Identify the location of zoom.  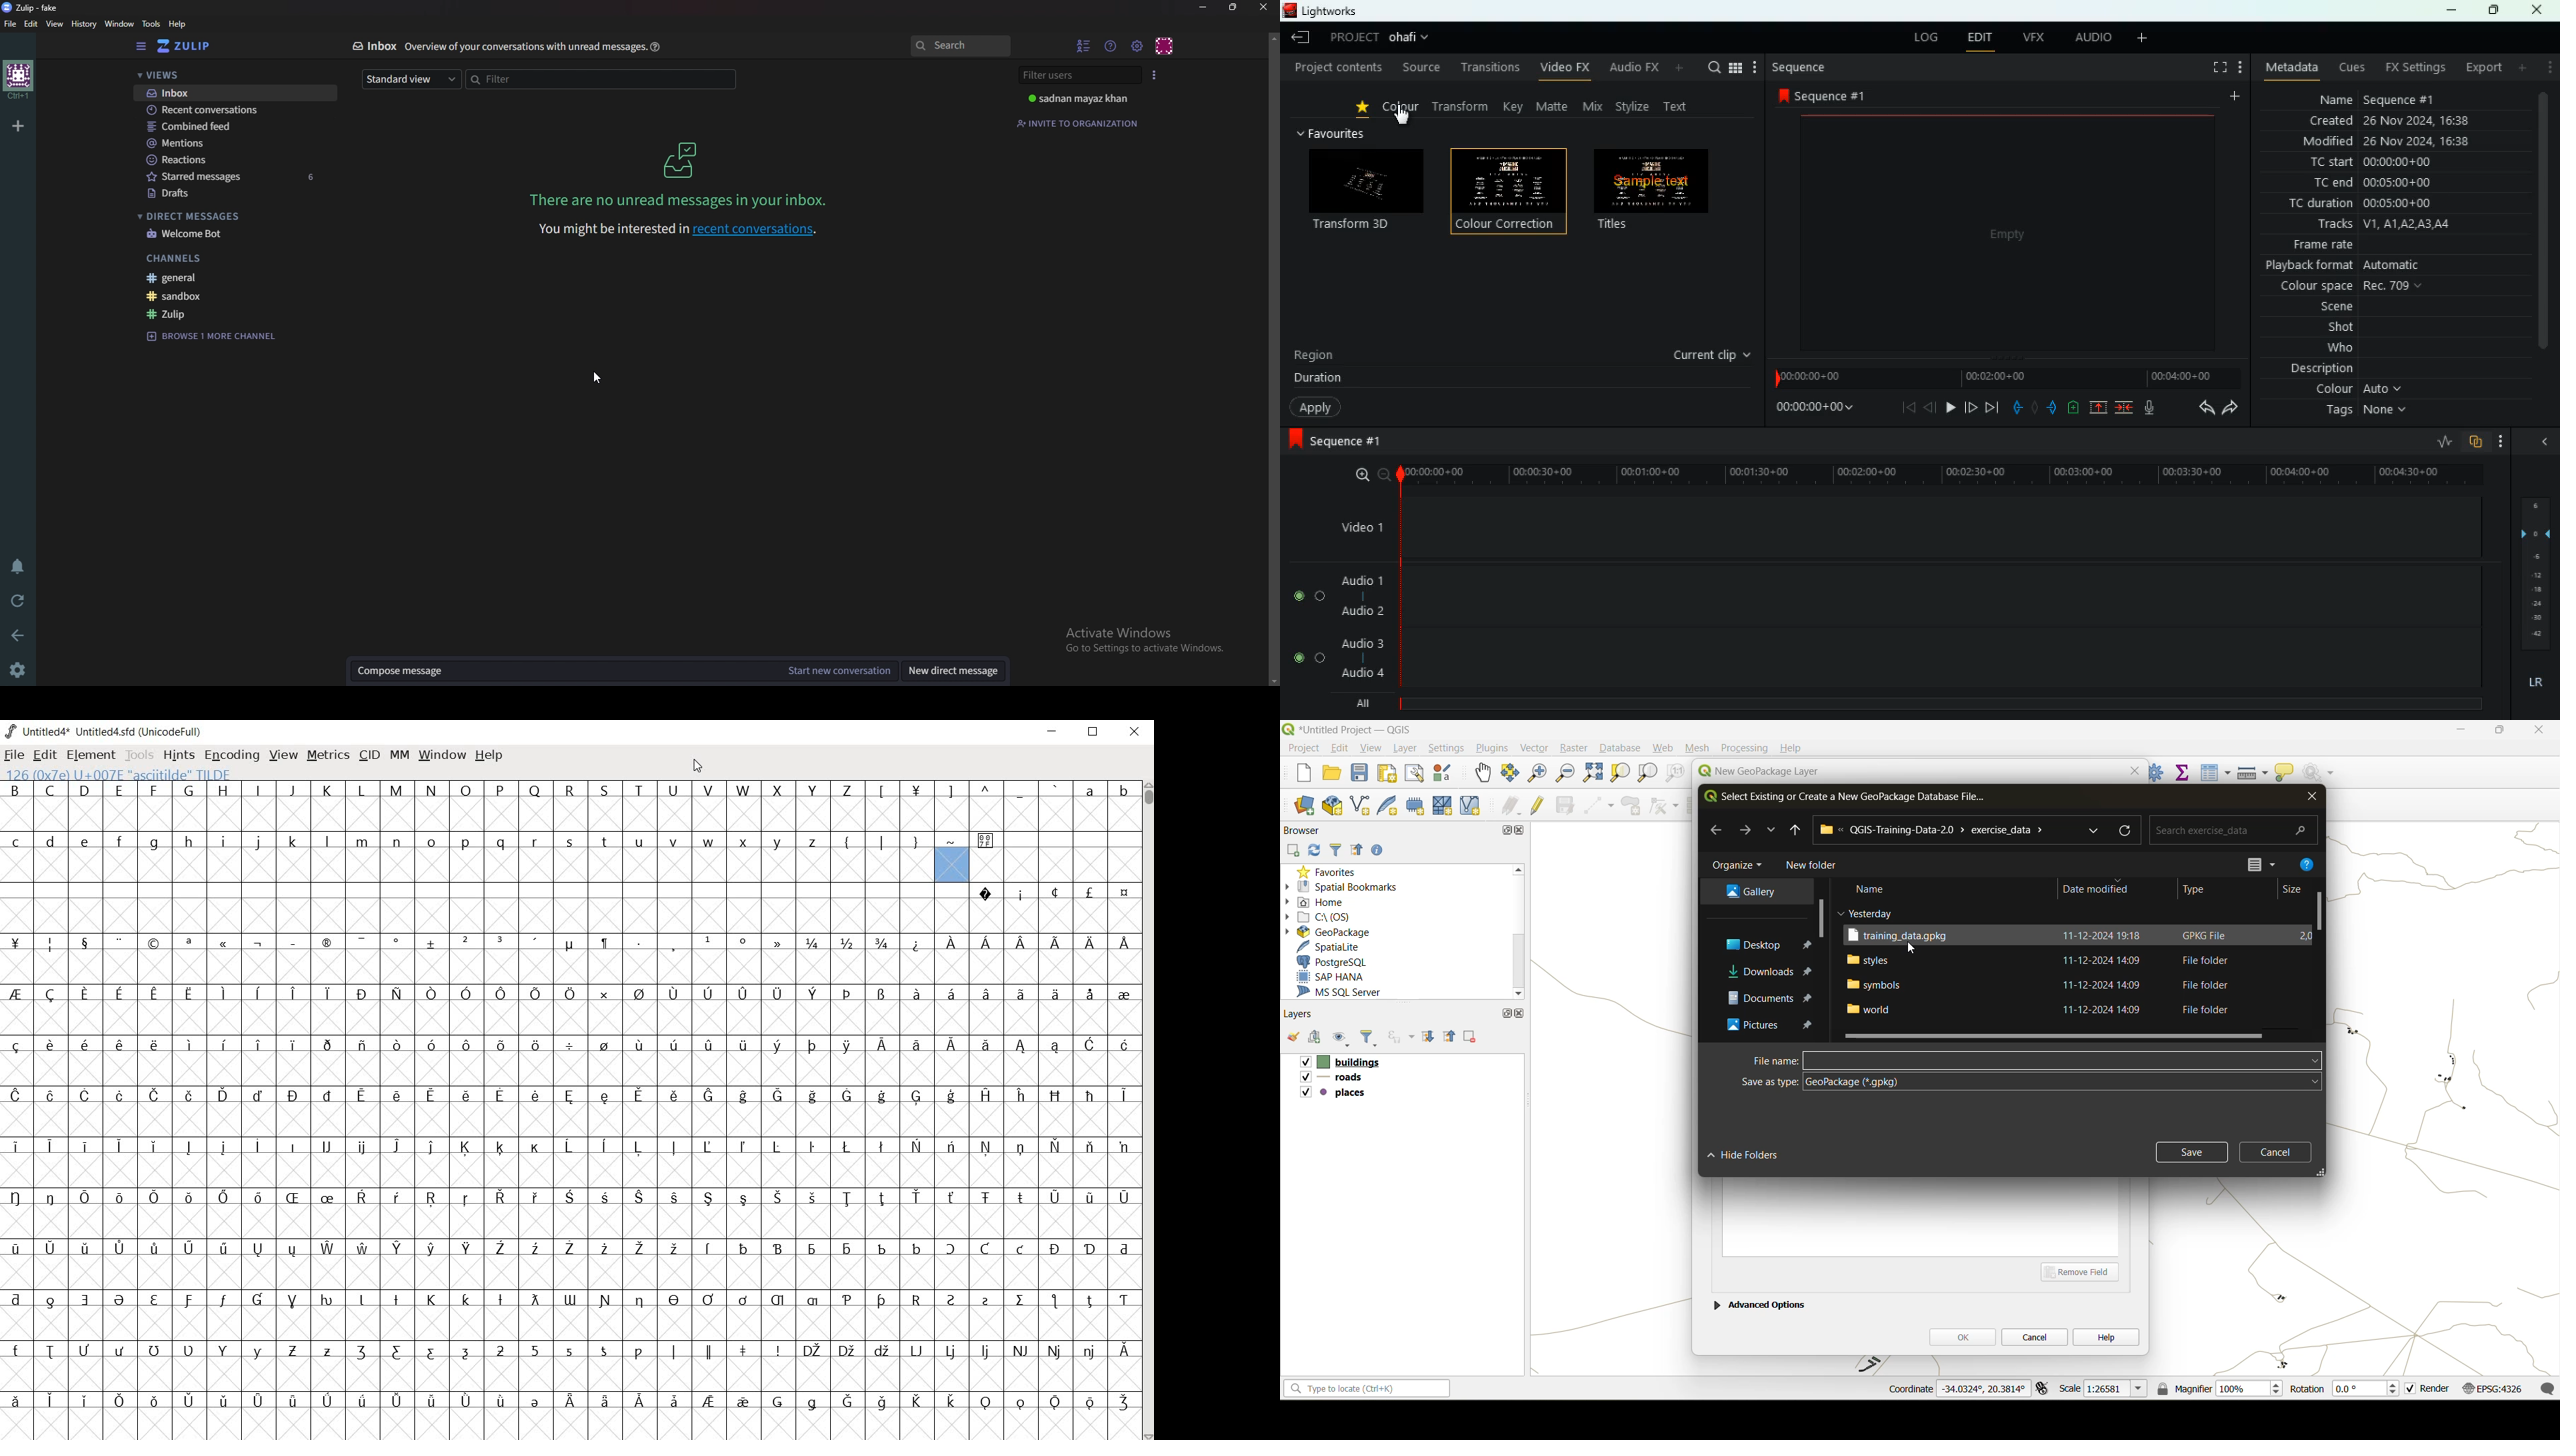
(1358, 475).